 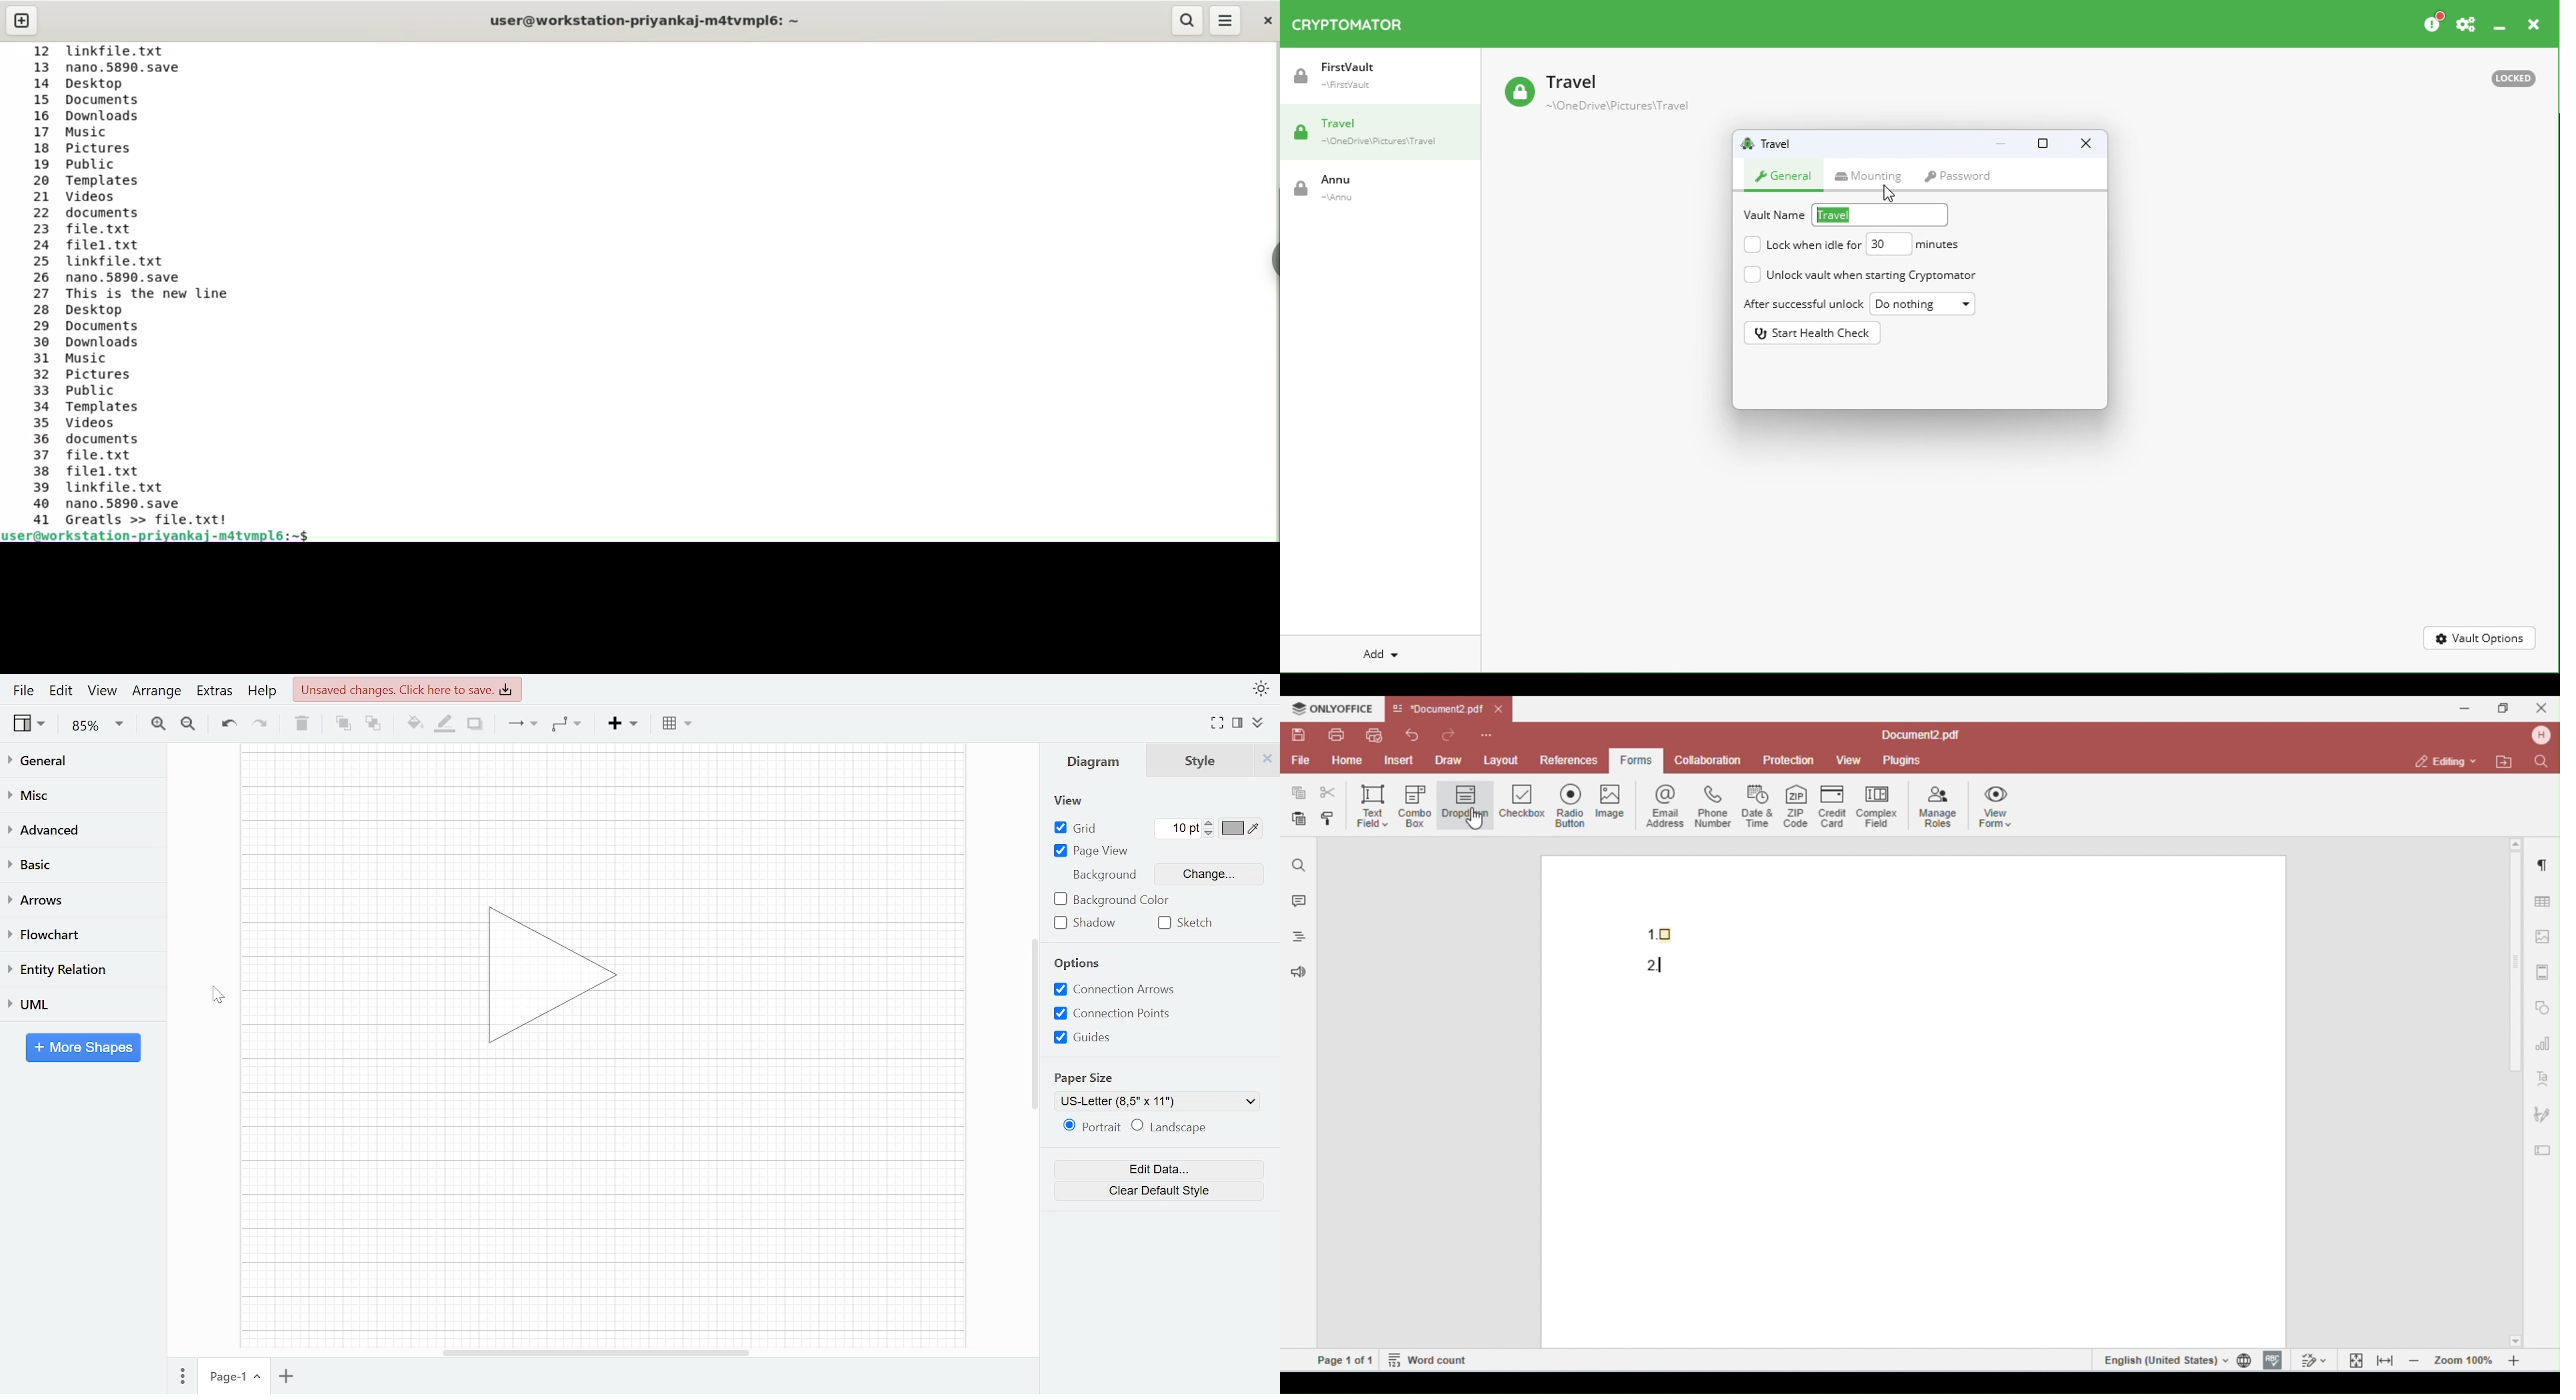 What do you see at coordinates (623, 722) in the screenshot?
I see `Insert` at bounding box center [623, 722].